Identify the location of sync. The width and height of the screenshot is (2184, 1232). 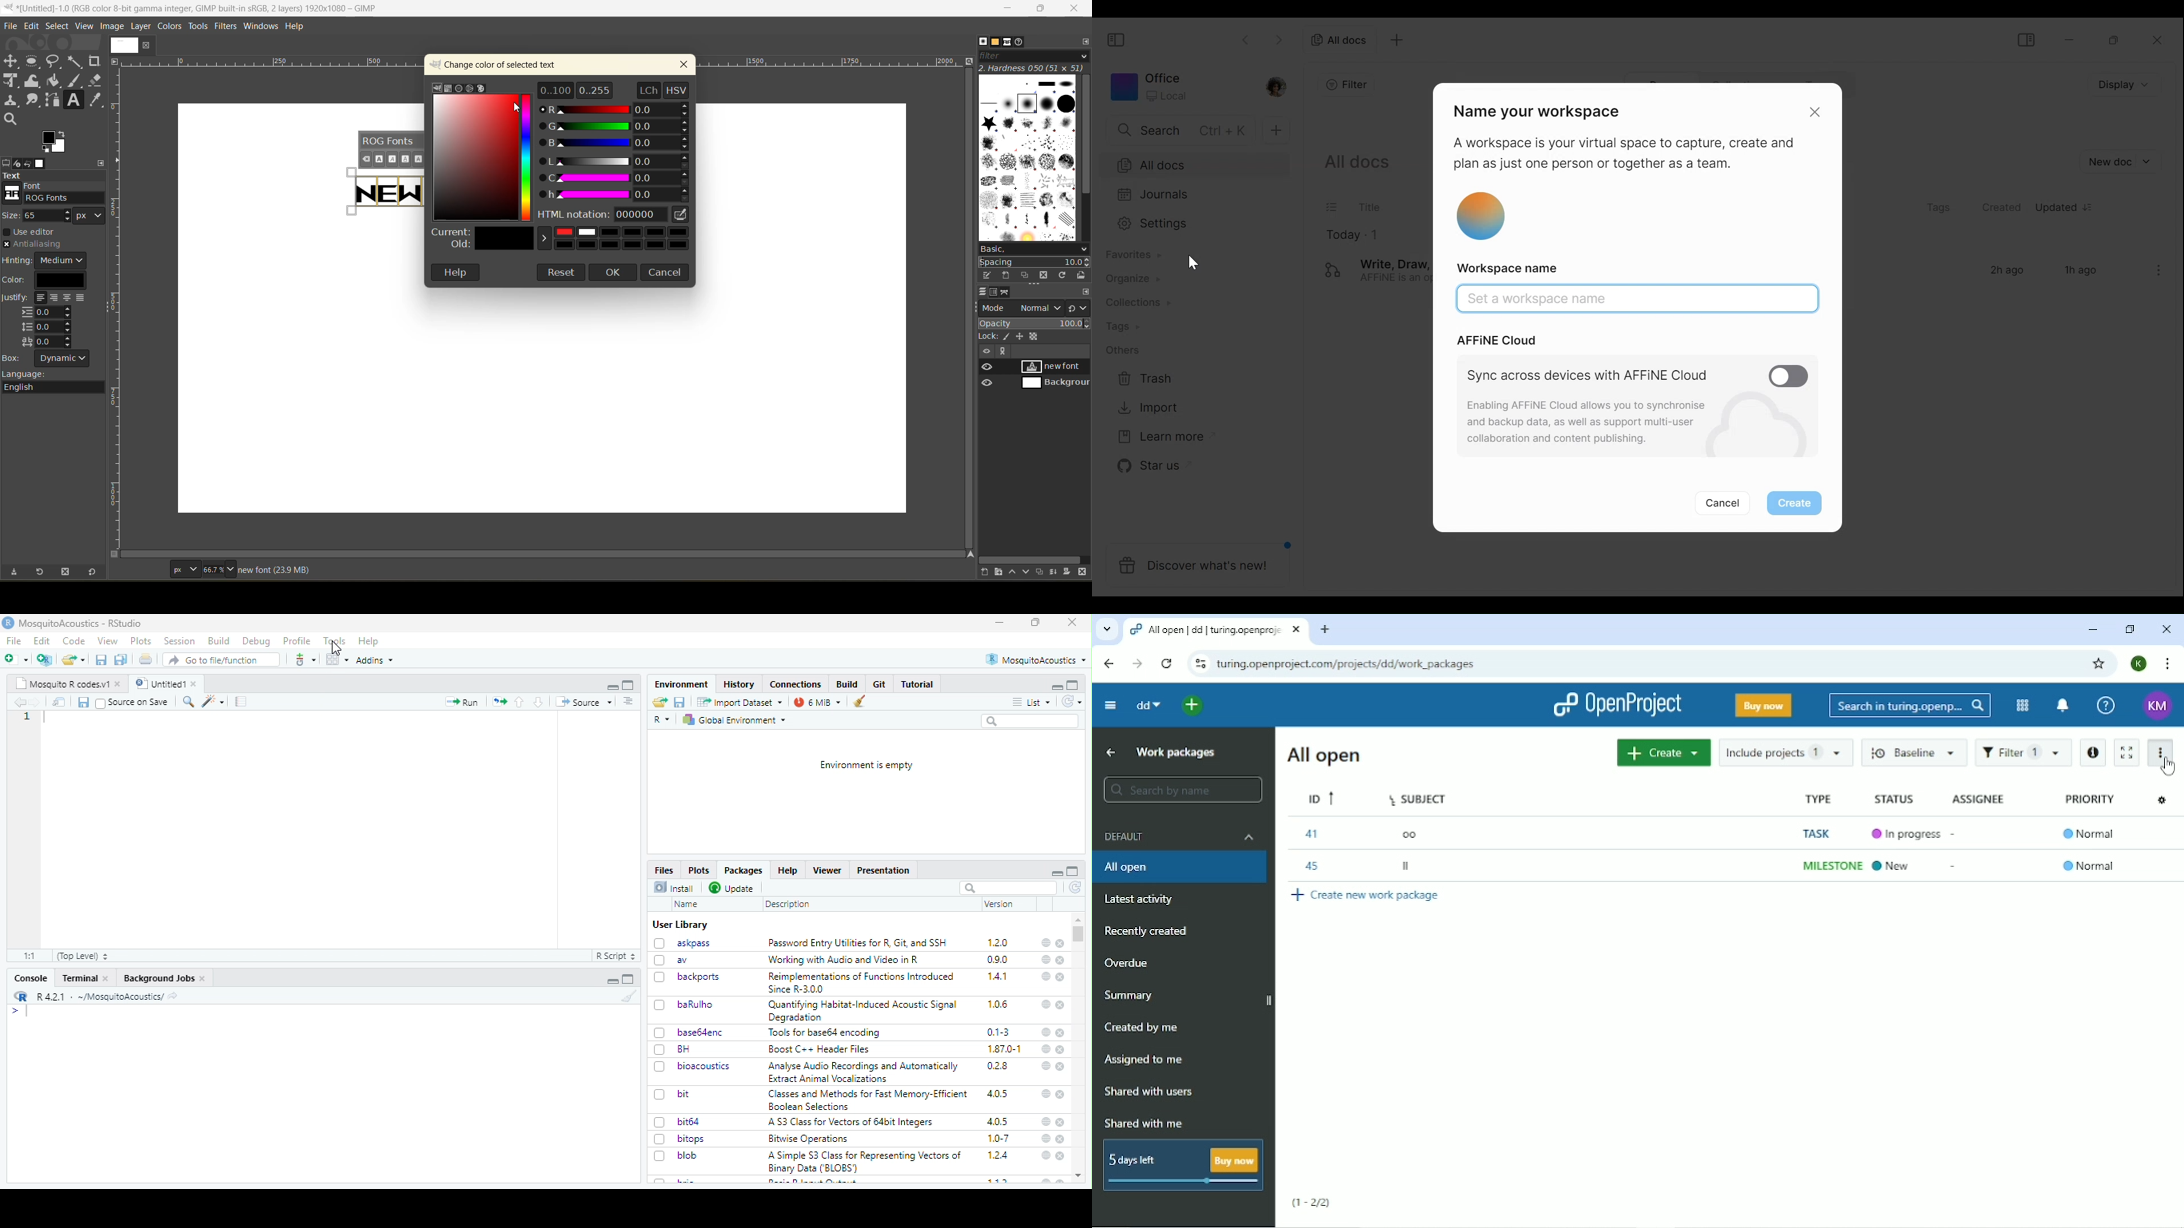
(1071, 702).